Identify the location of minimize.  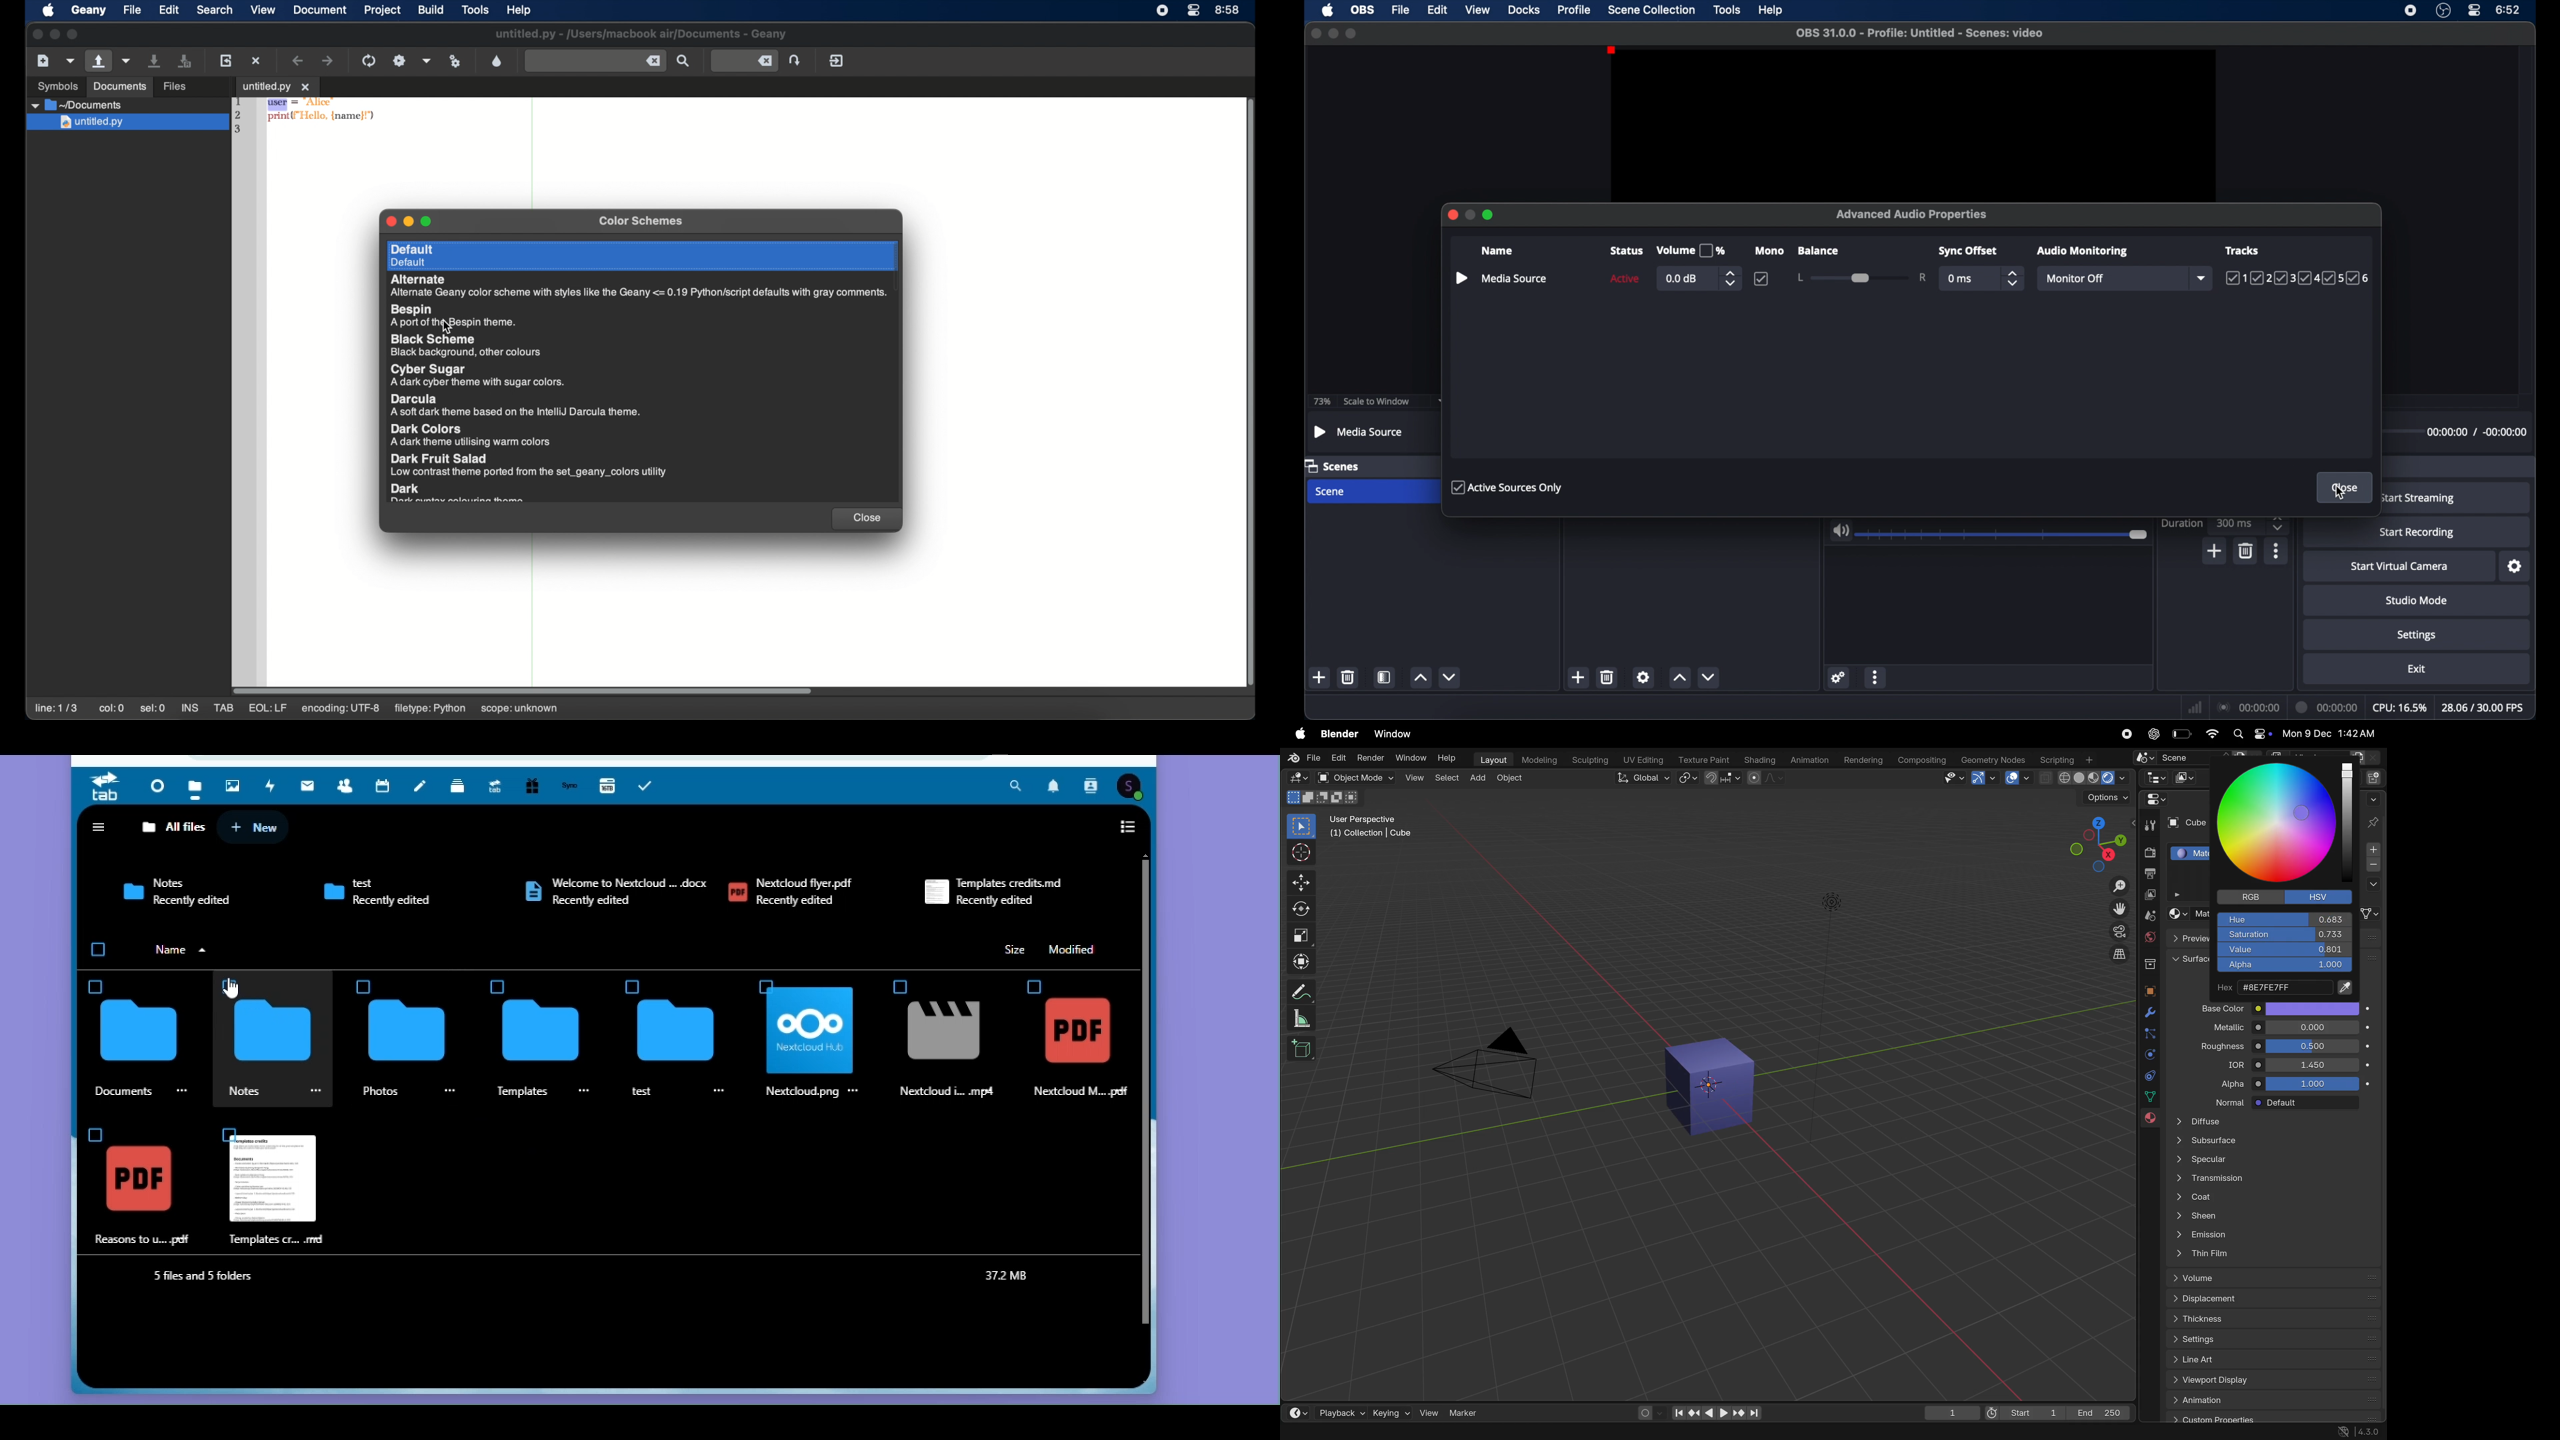
(1333, 33).